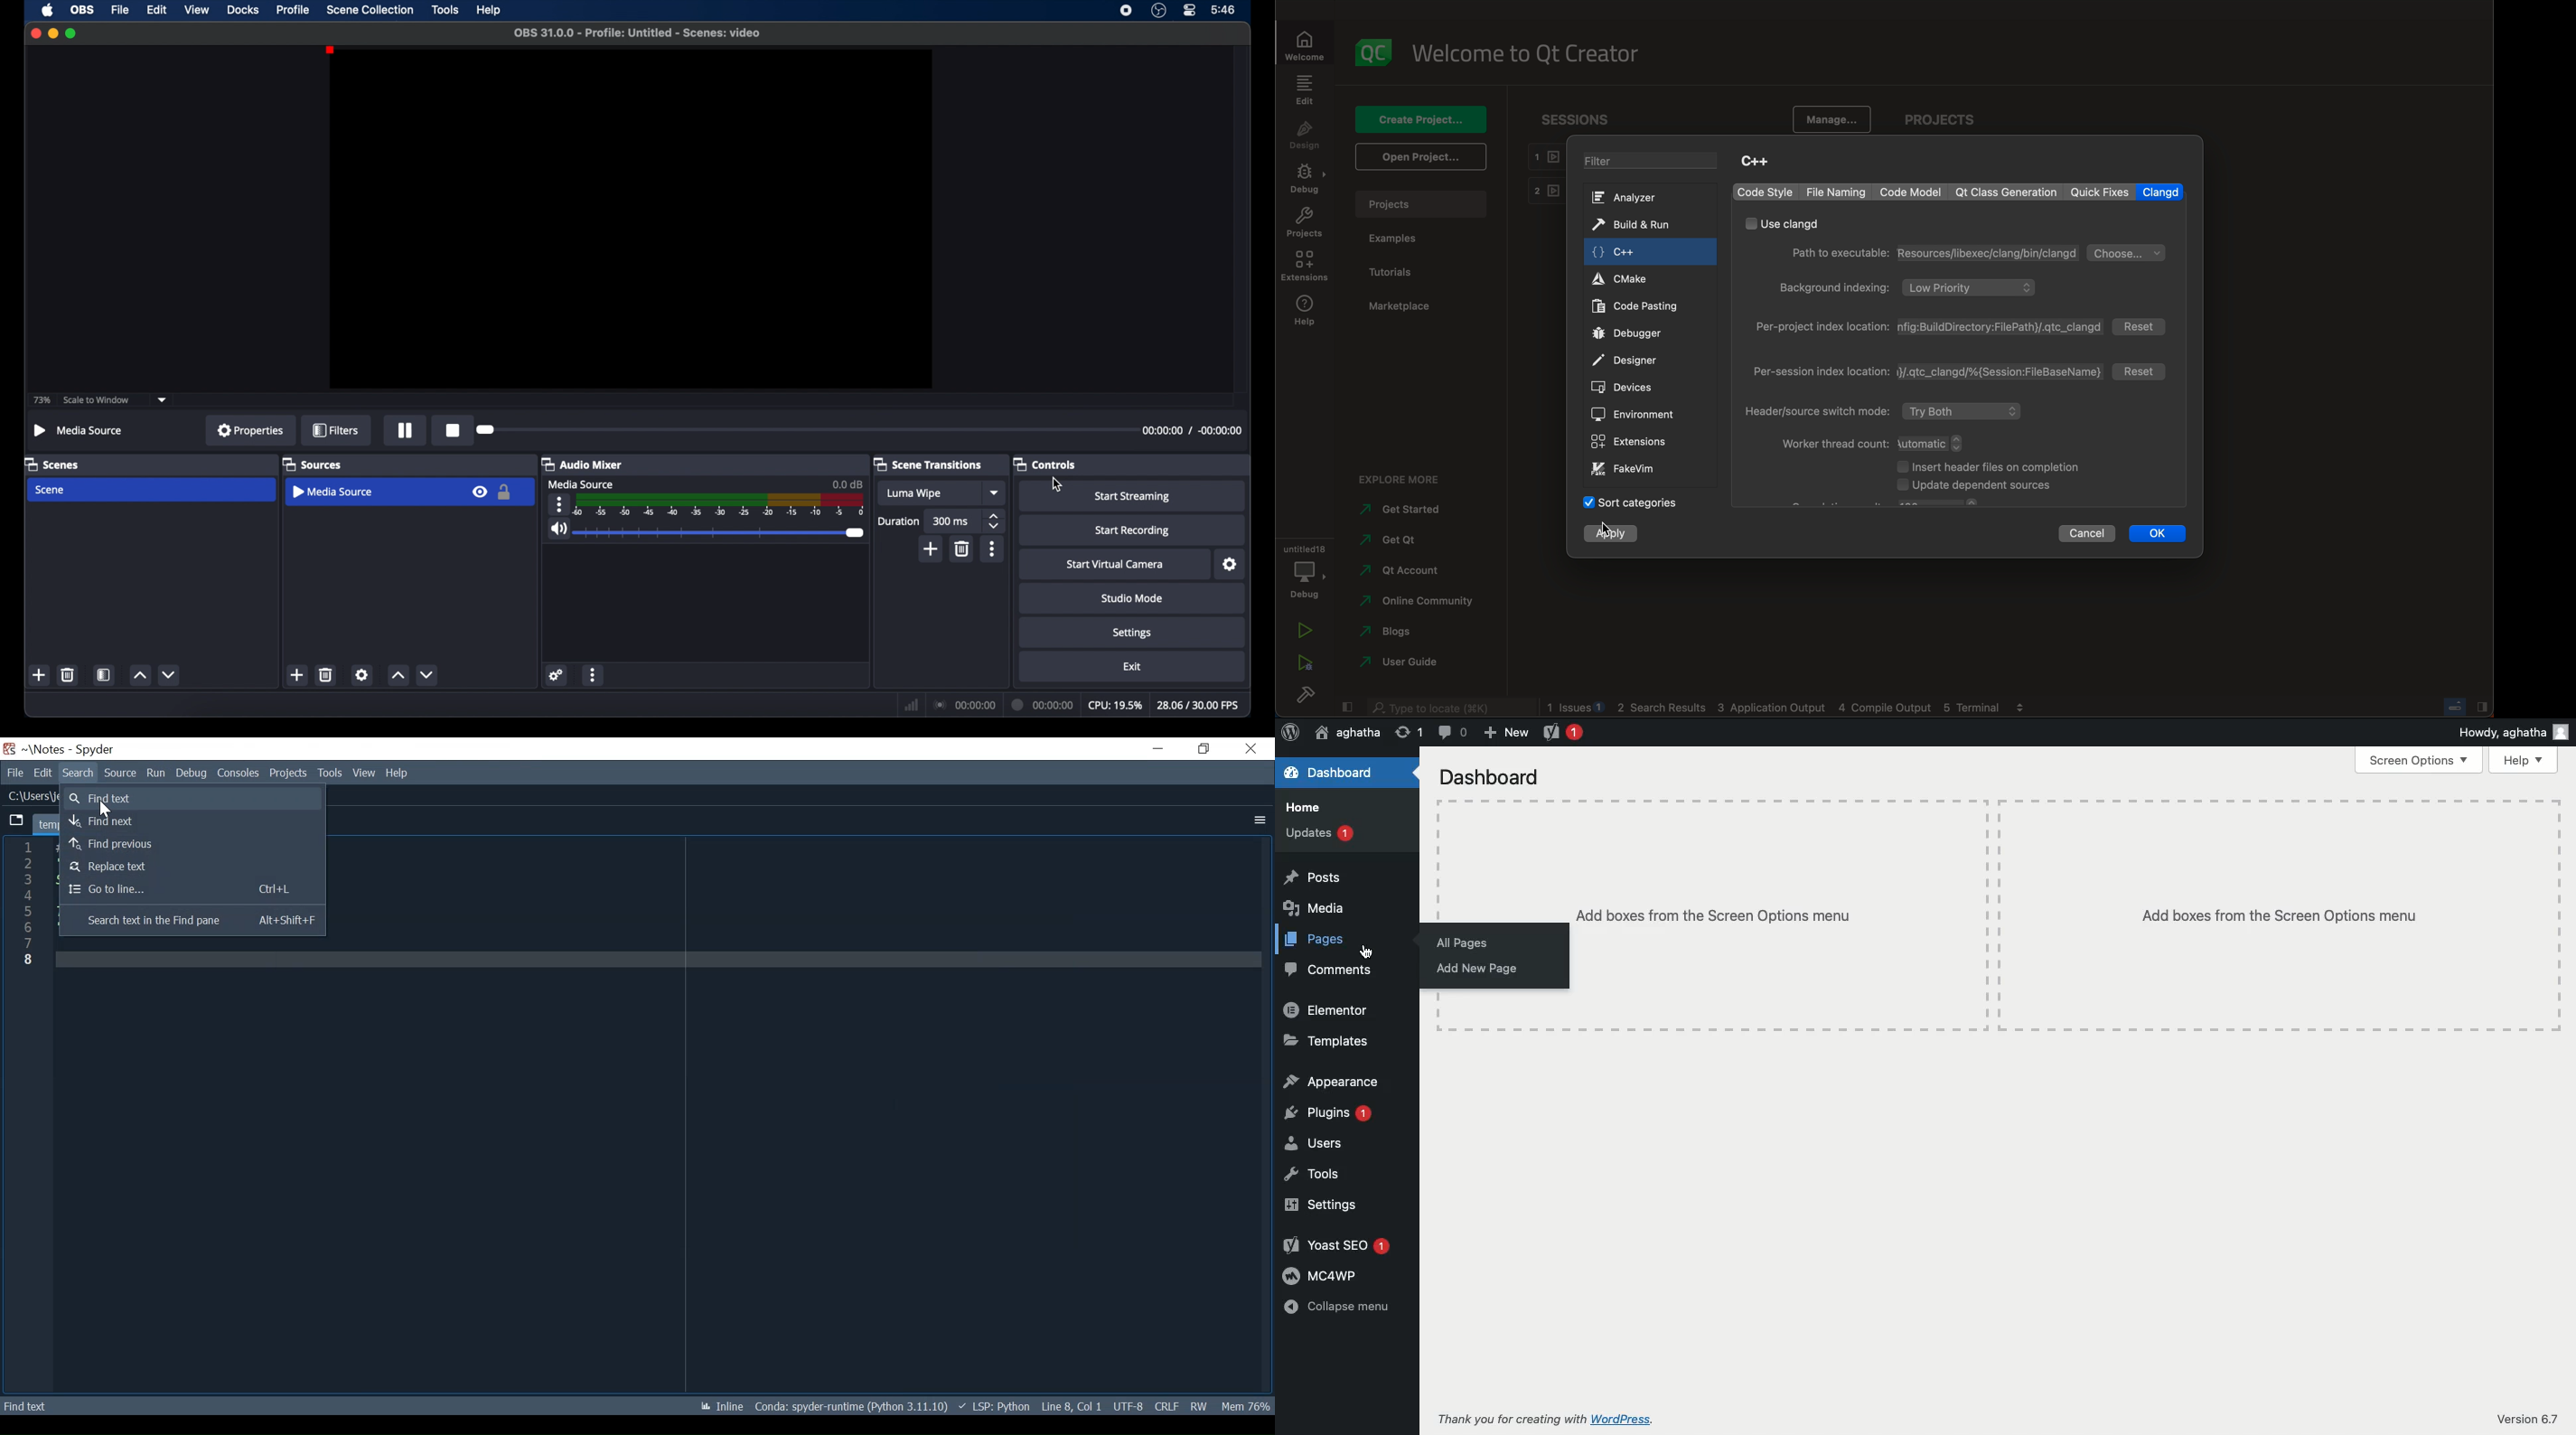  Describe the element at coordinates (1652, 163) in the screenshot. I see `filter` at that location.